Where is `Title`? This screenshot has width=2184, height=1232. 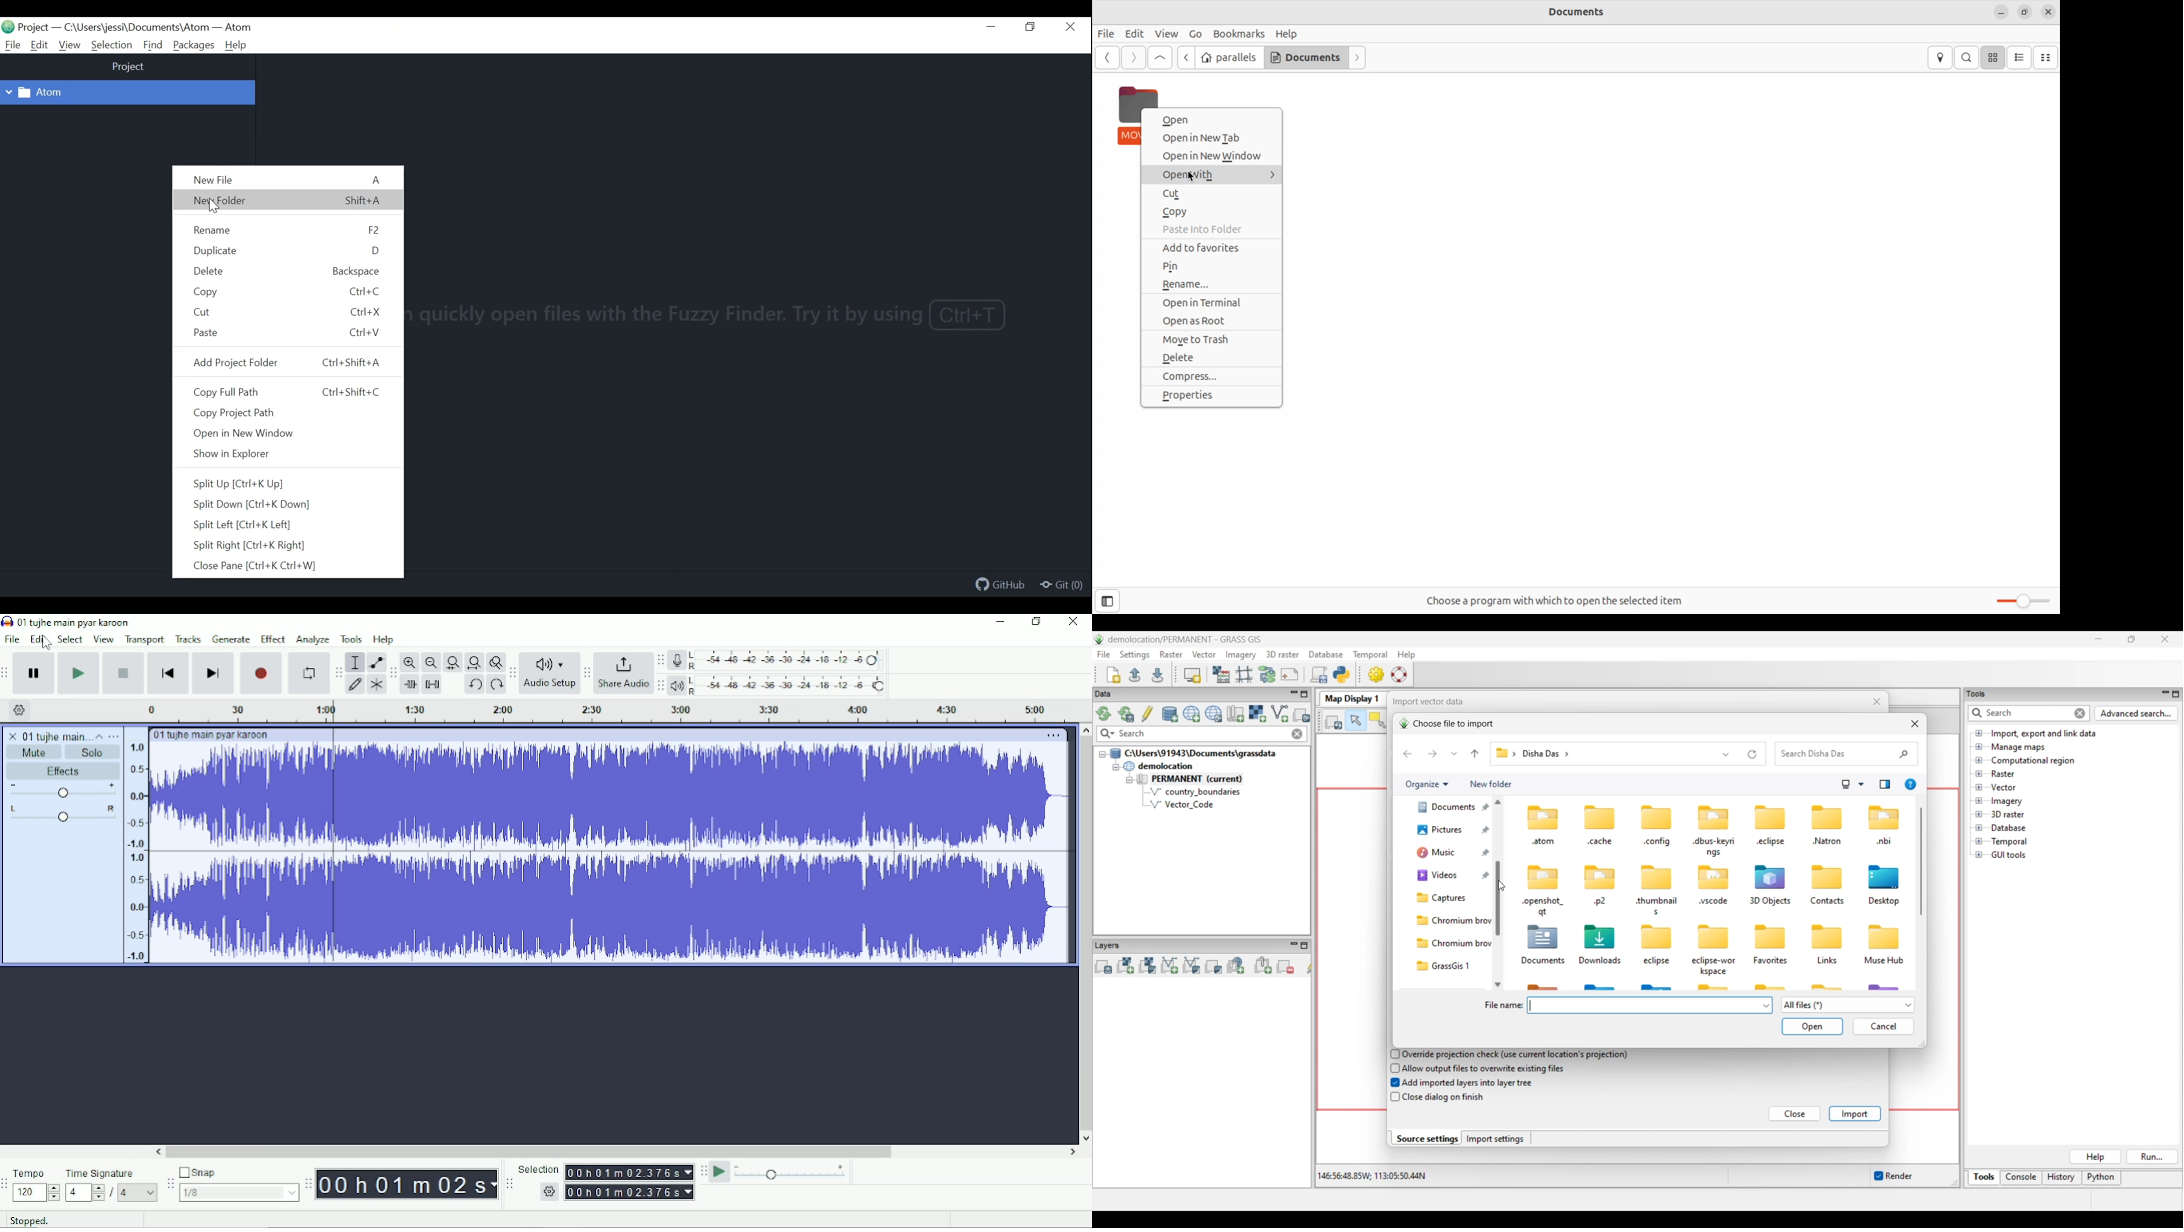
Title is located at coordinates (67, 622).